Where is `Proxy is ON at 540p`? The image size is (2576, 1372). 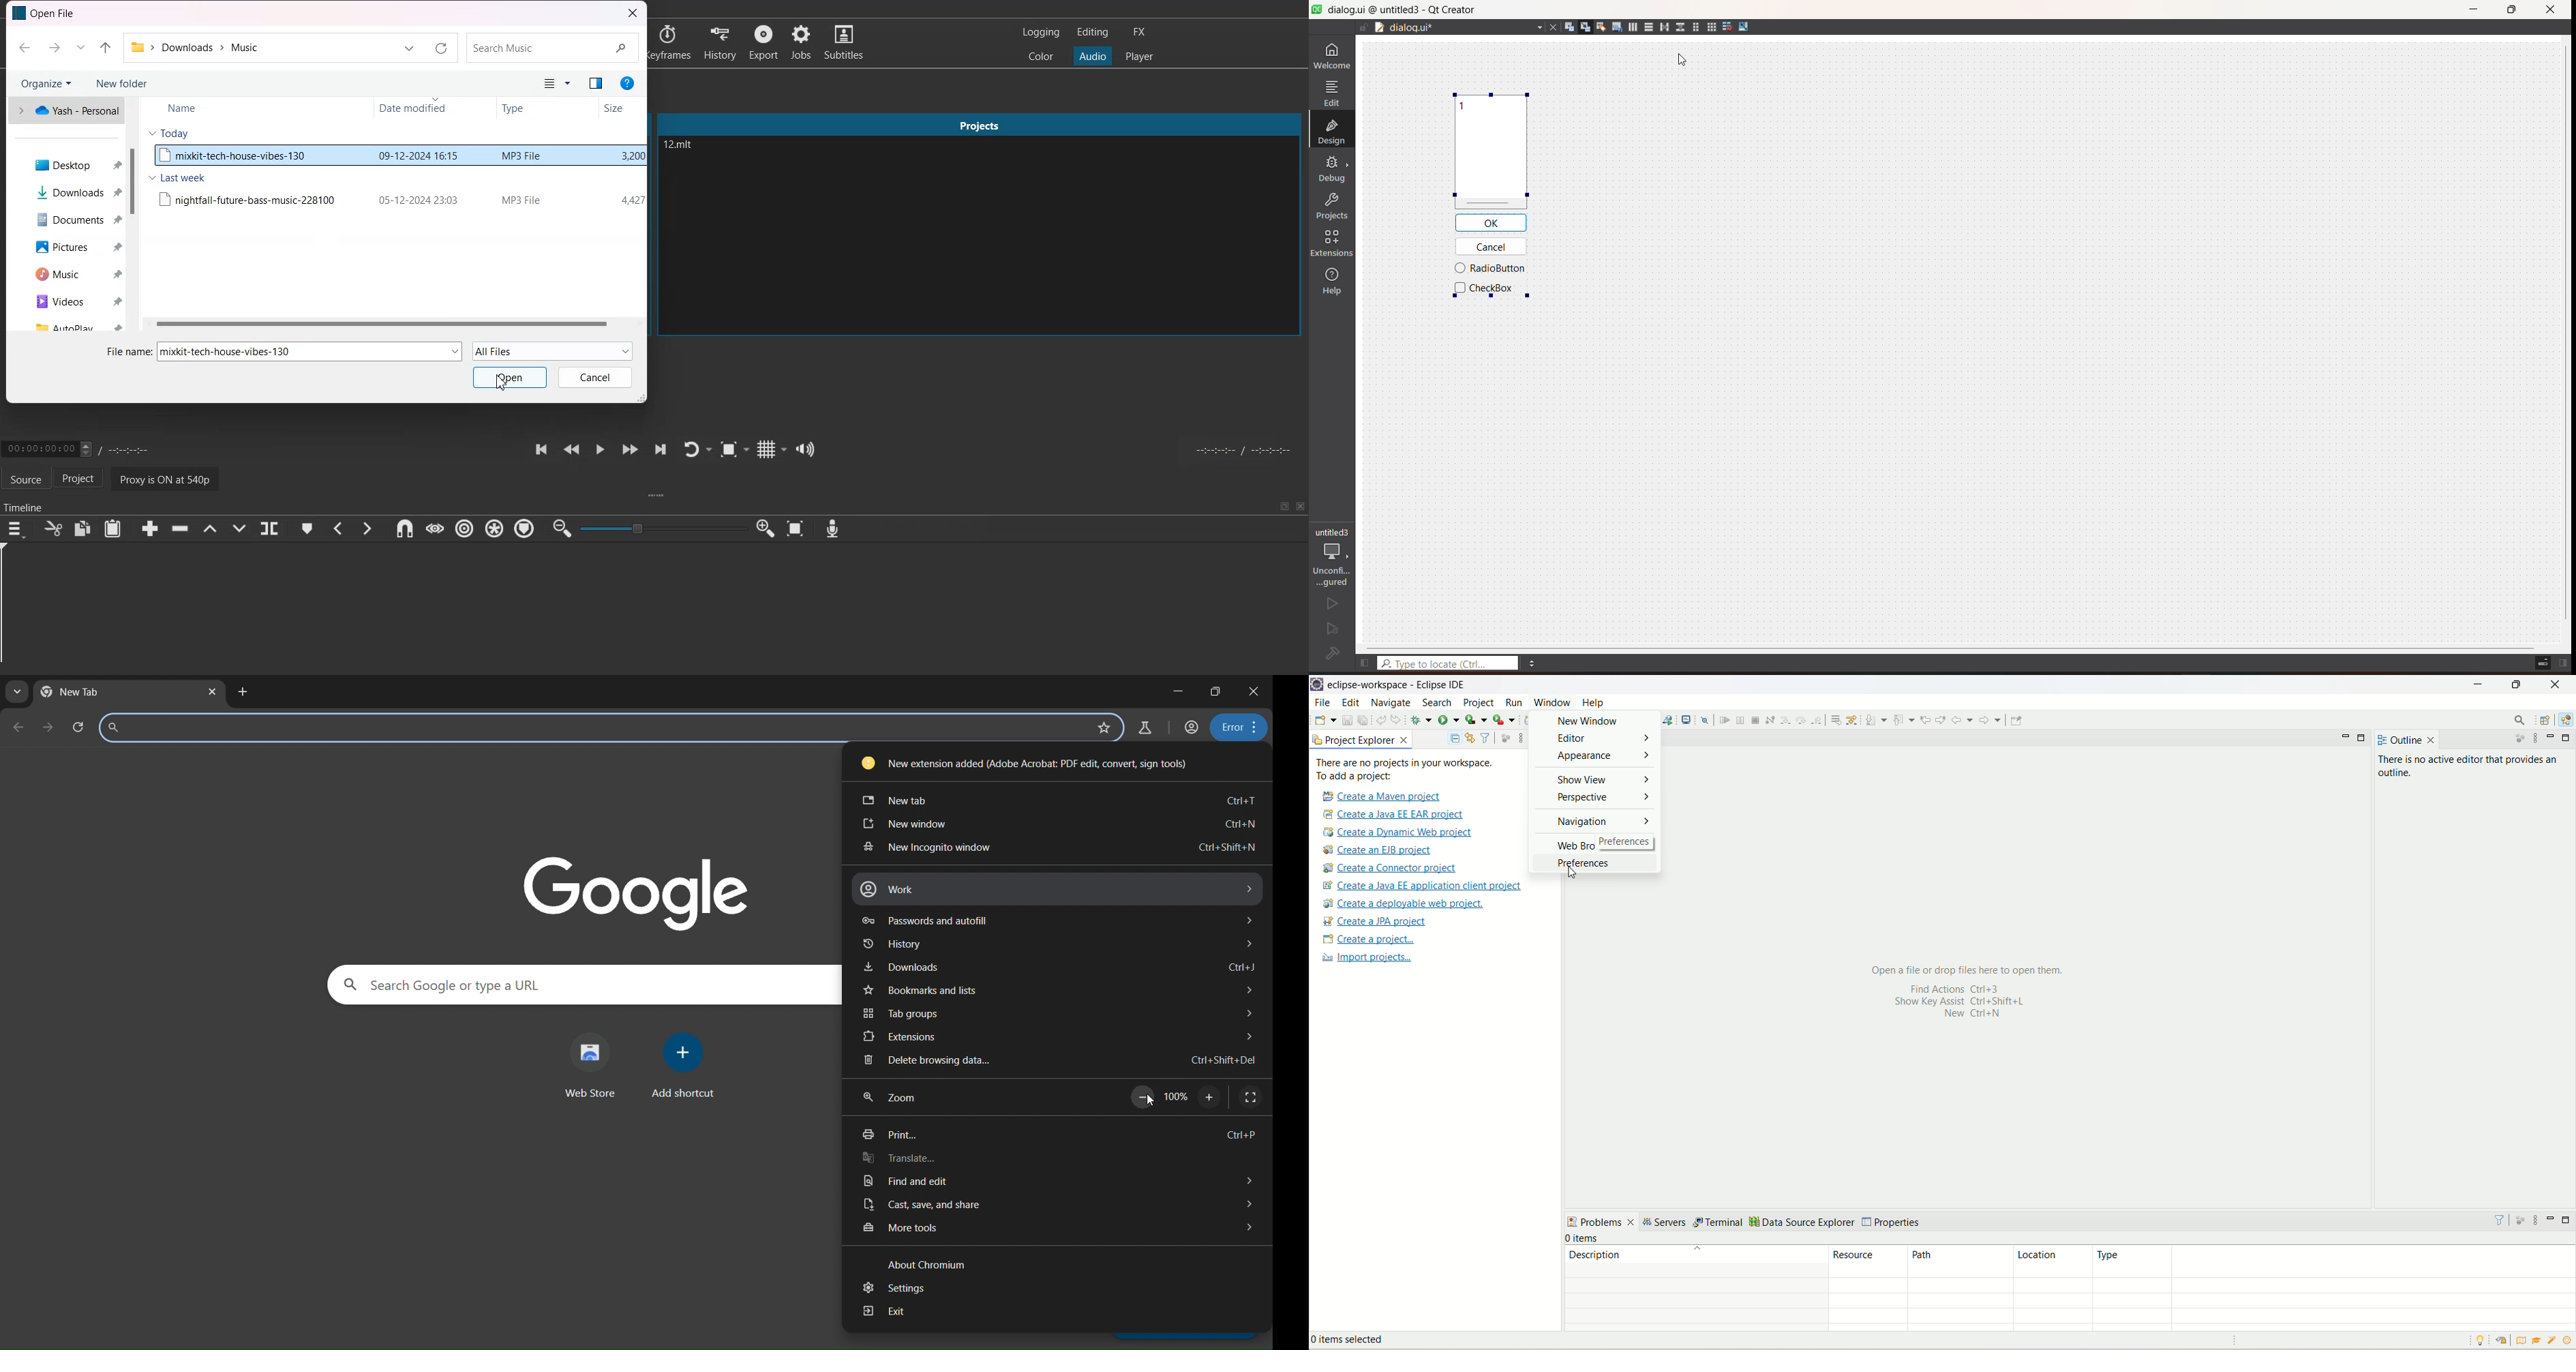 Proxy is ON at 540p is located at coordinates (168, 478).